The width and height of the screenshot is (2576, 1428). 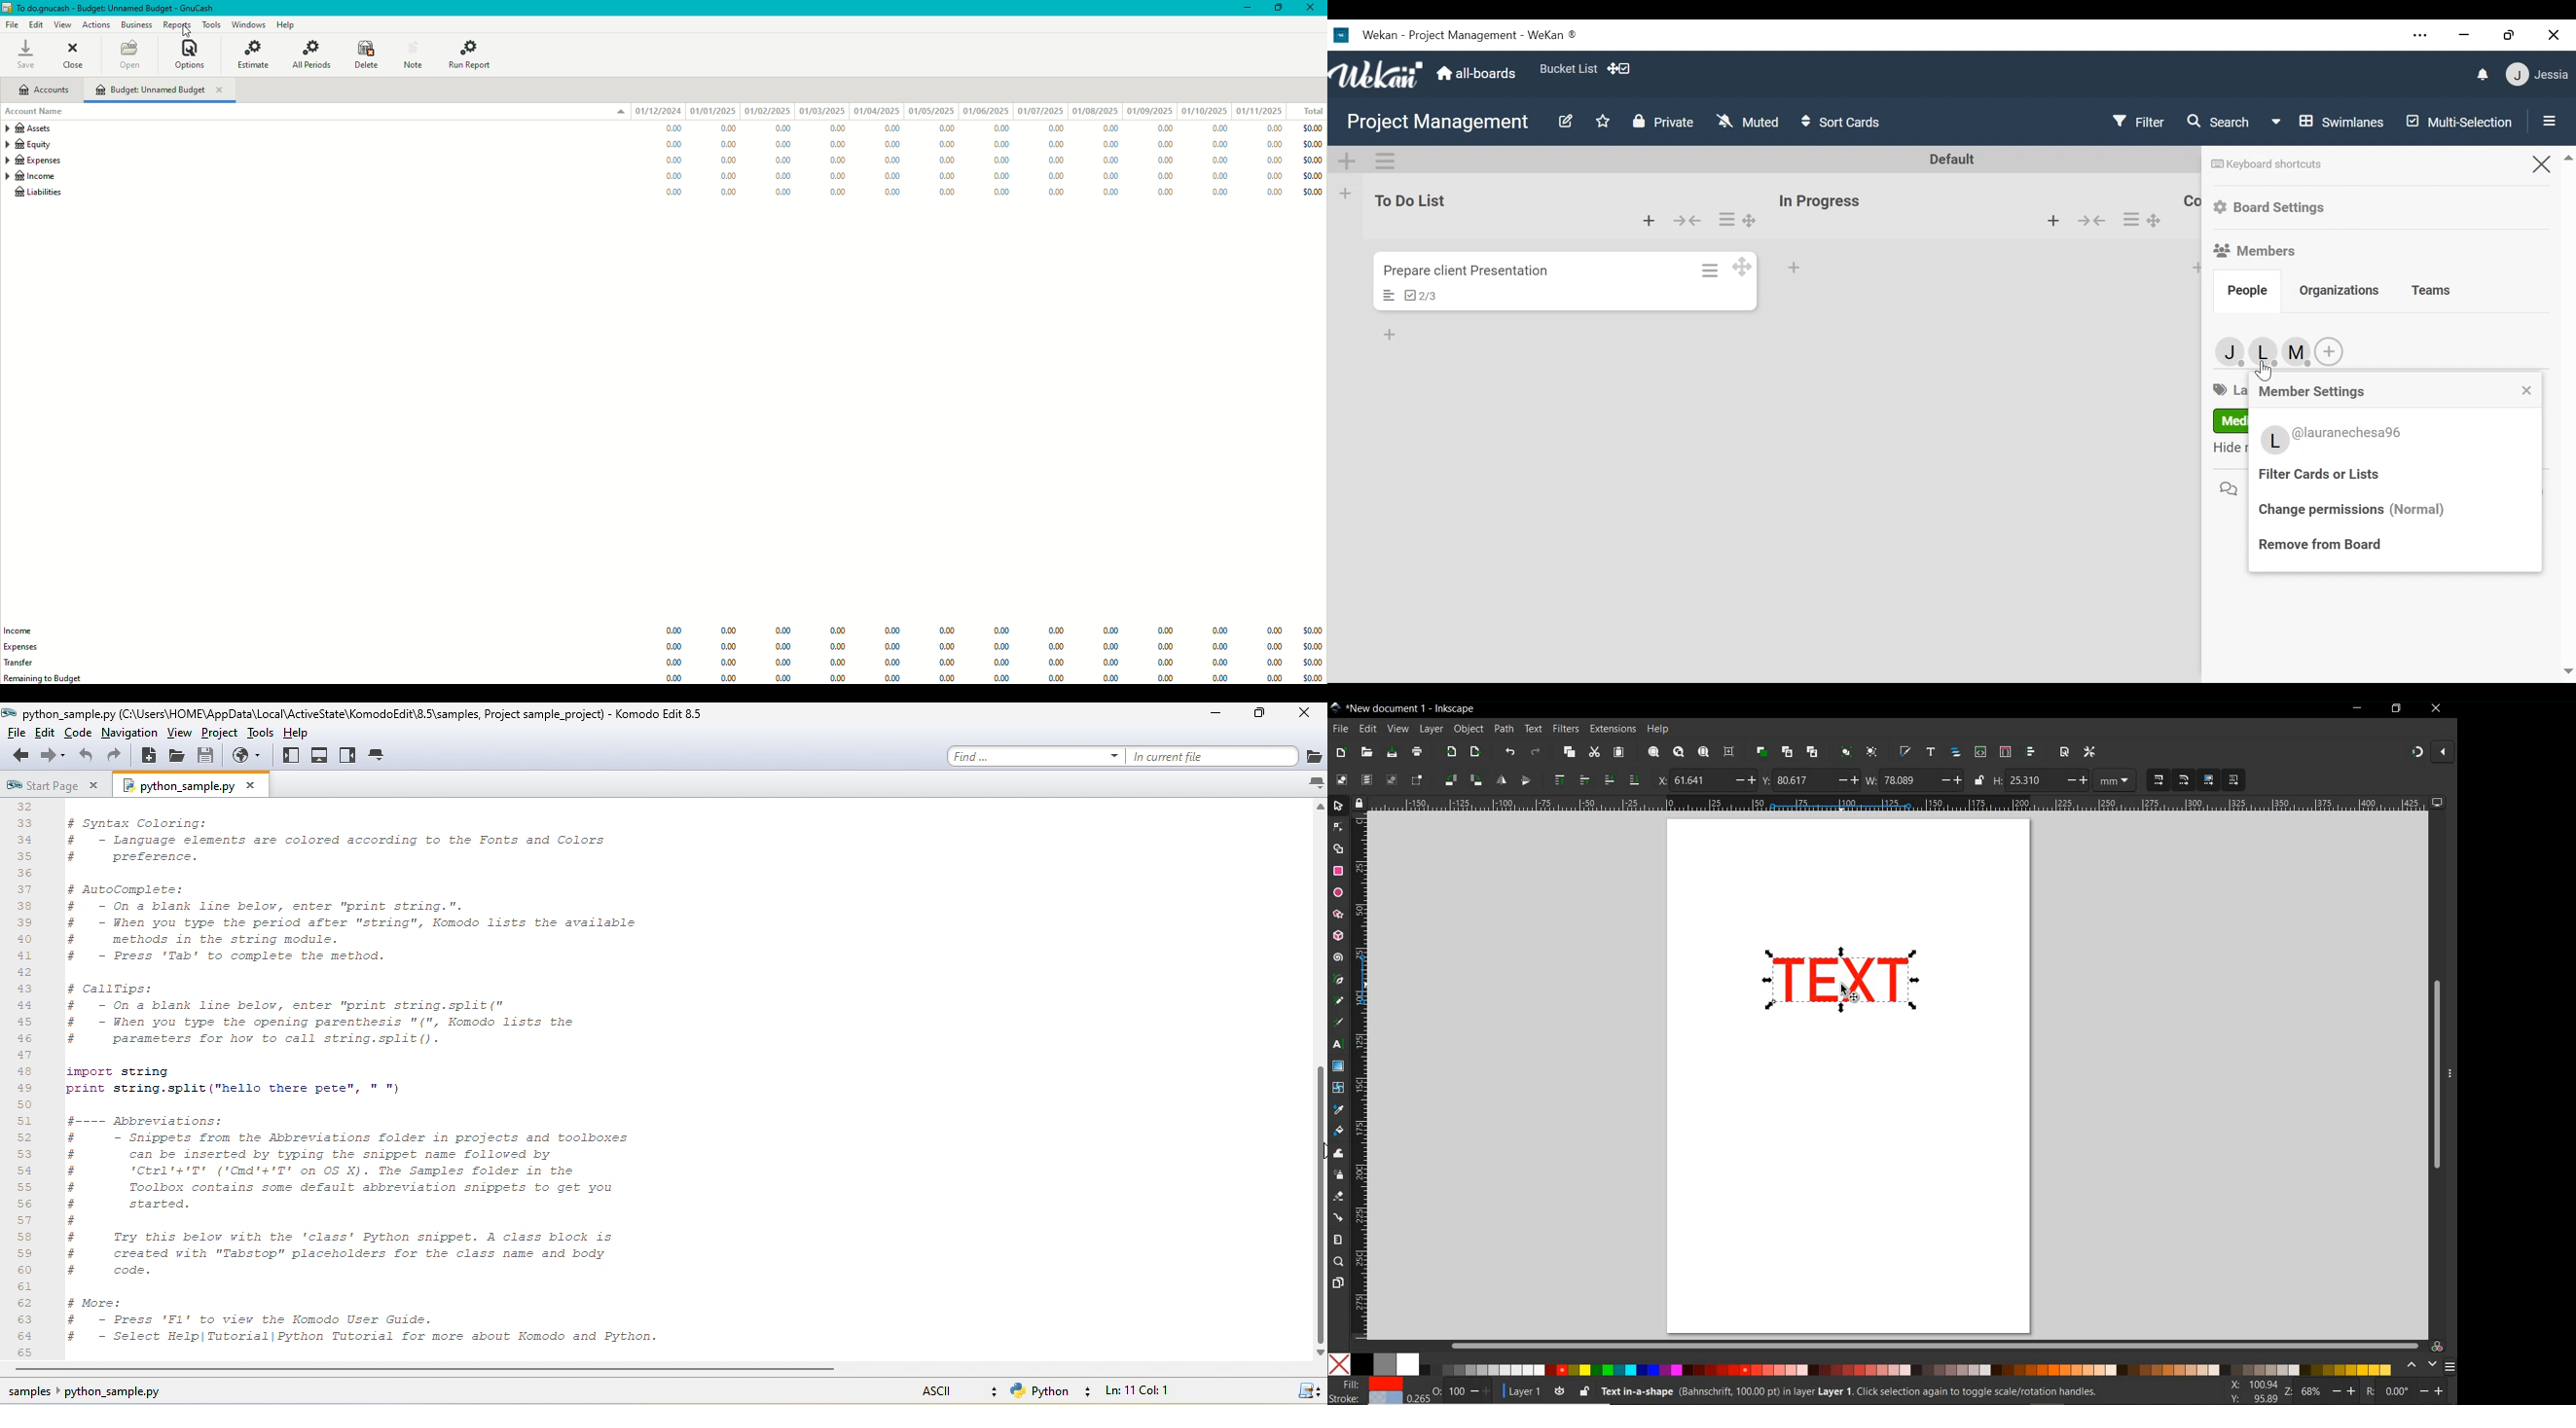 What do you see at coordinates (1340, 1046) in the screenshot?
I see `text tool` at bounding box center [1340, 1046].